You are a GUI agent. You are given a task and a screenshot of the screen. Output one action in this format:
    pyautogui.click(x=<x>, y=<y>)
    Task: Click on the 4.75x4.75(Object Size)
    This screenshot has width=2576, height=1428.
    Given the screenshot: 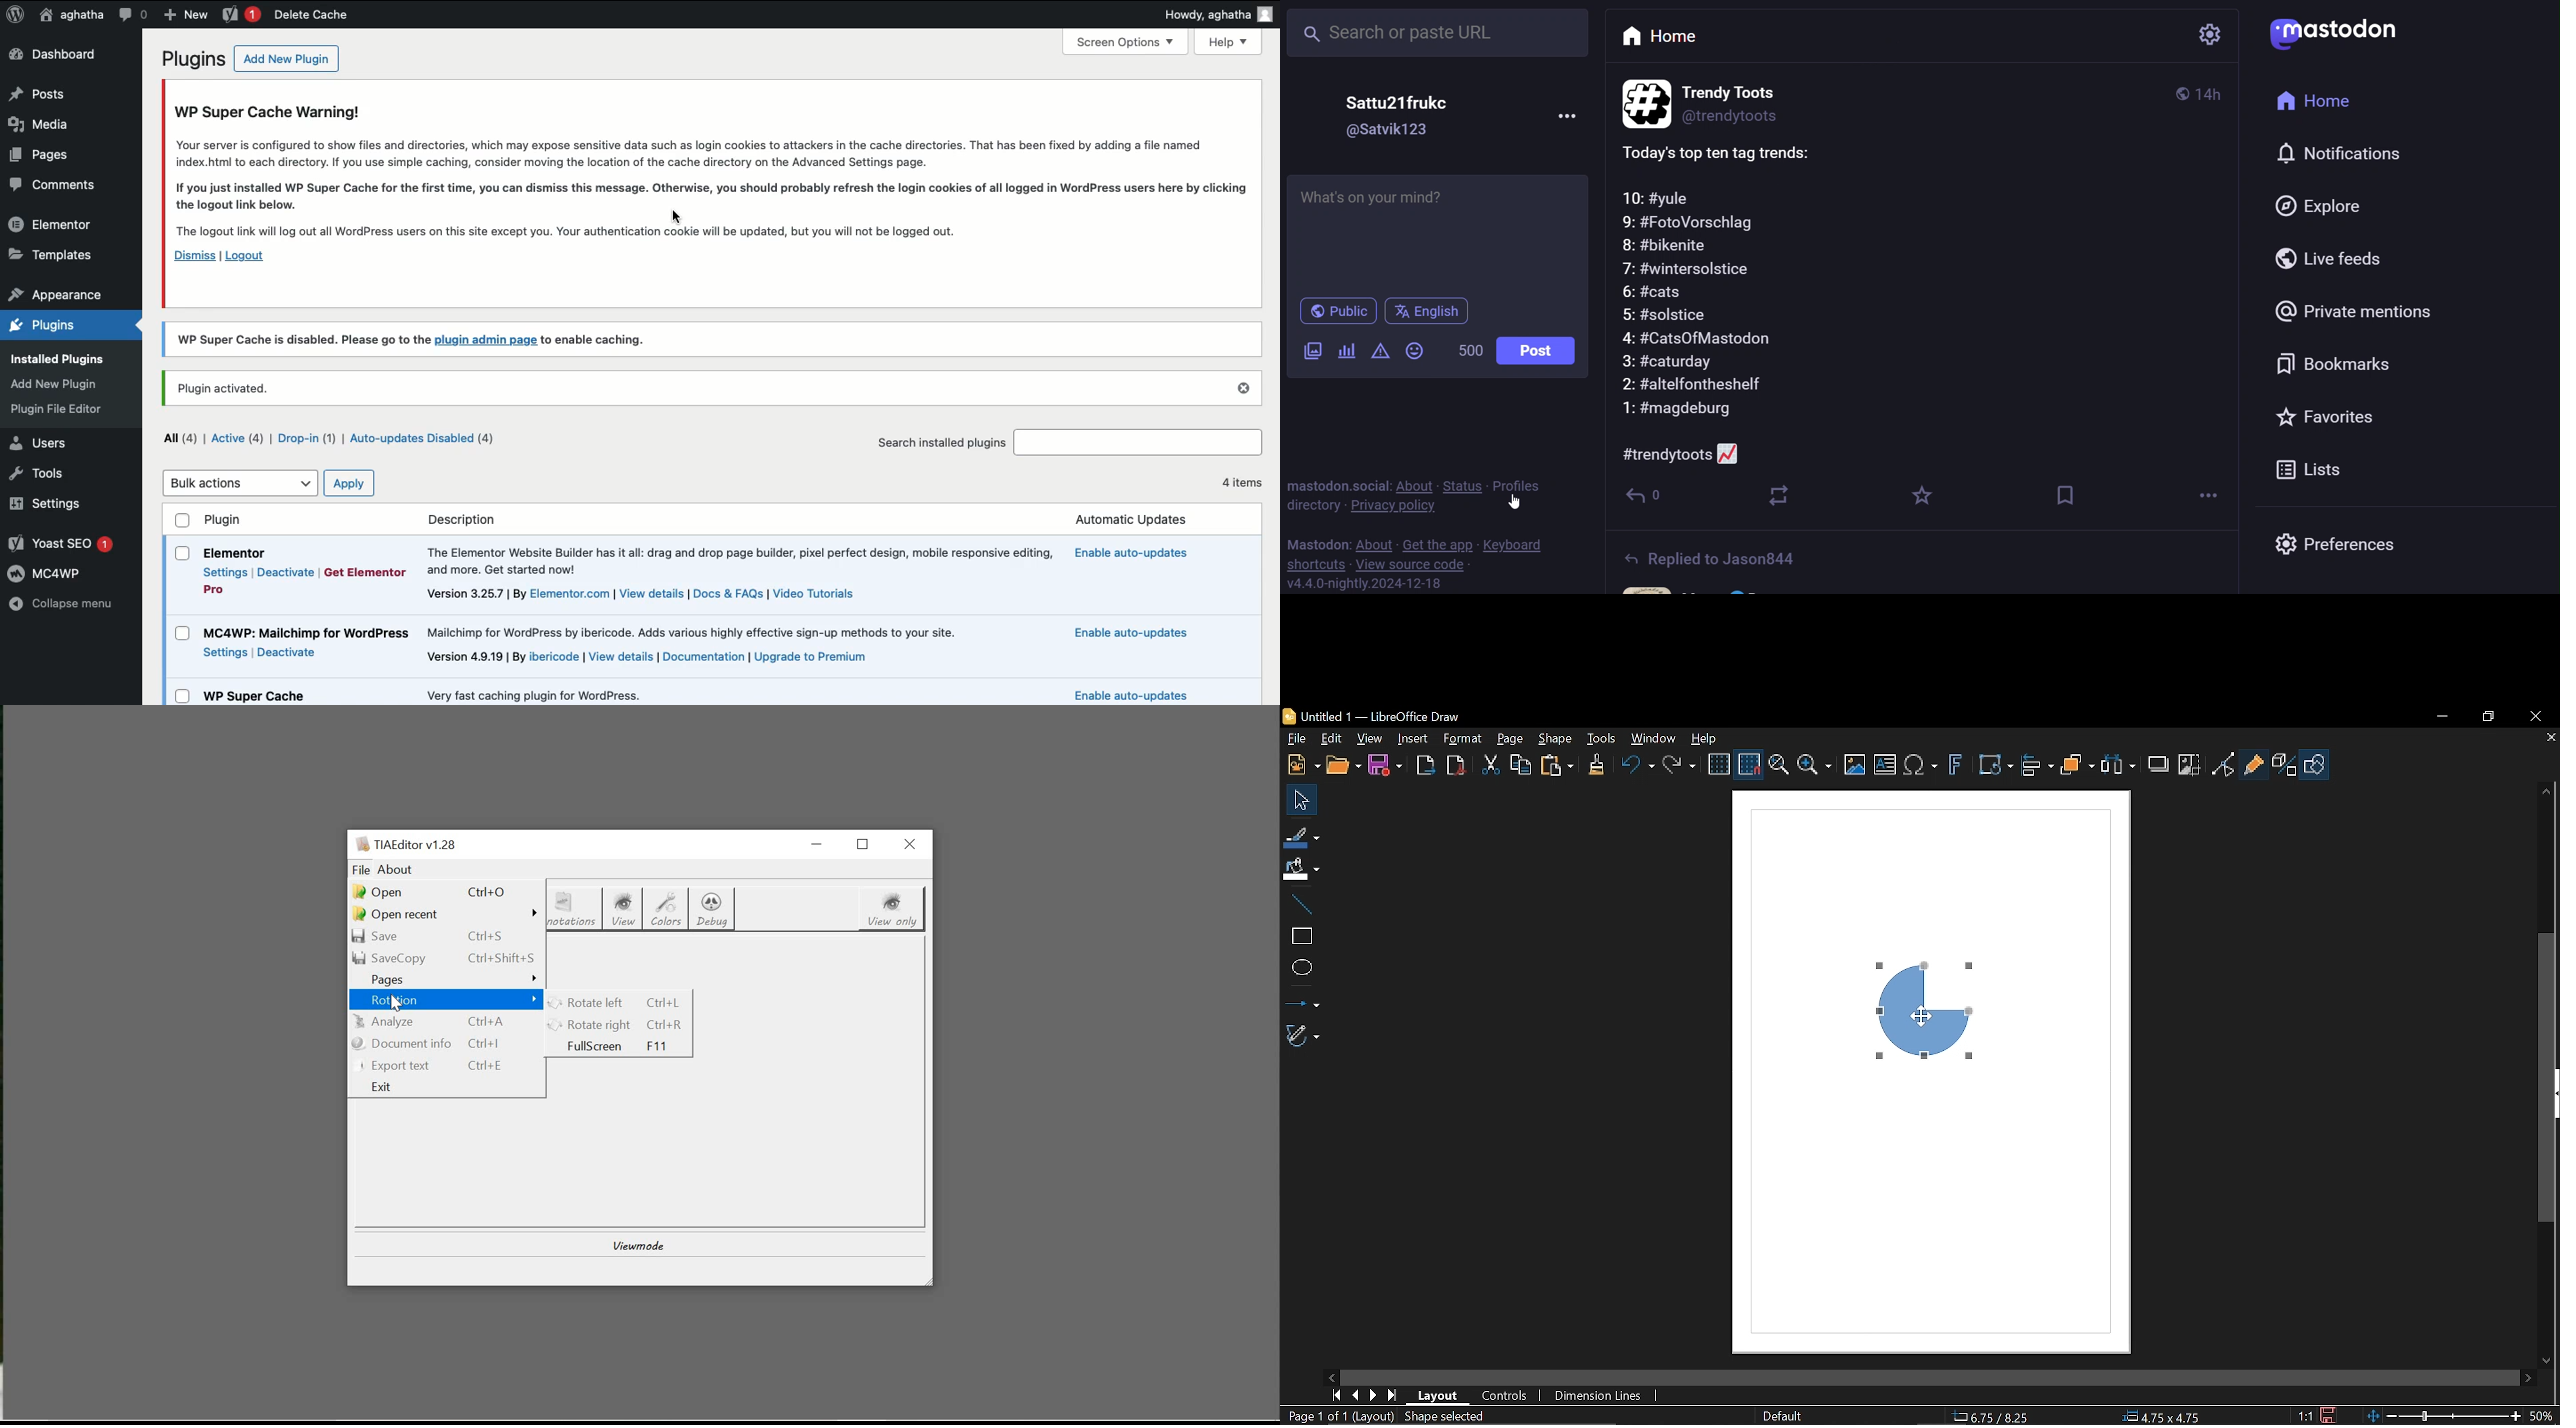 What is the action you would take?
    pyautogui.click(x=2165, y=1415)
    